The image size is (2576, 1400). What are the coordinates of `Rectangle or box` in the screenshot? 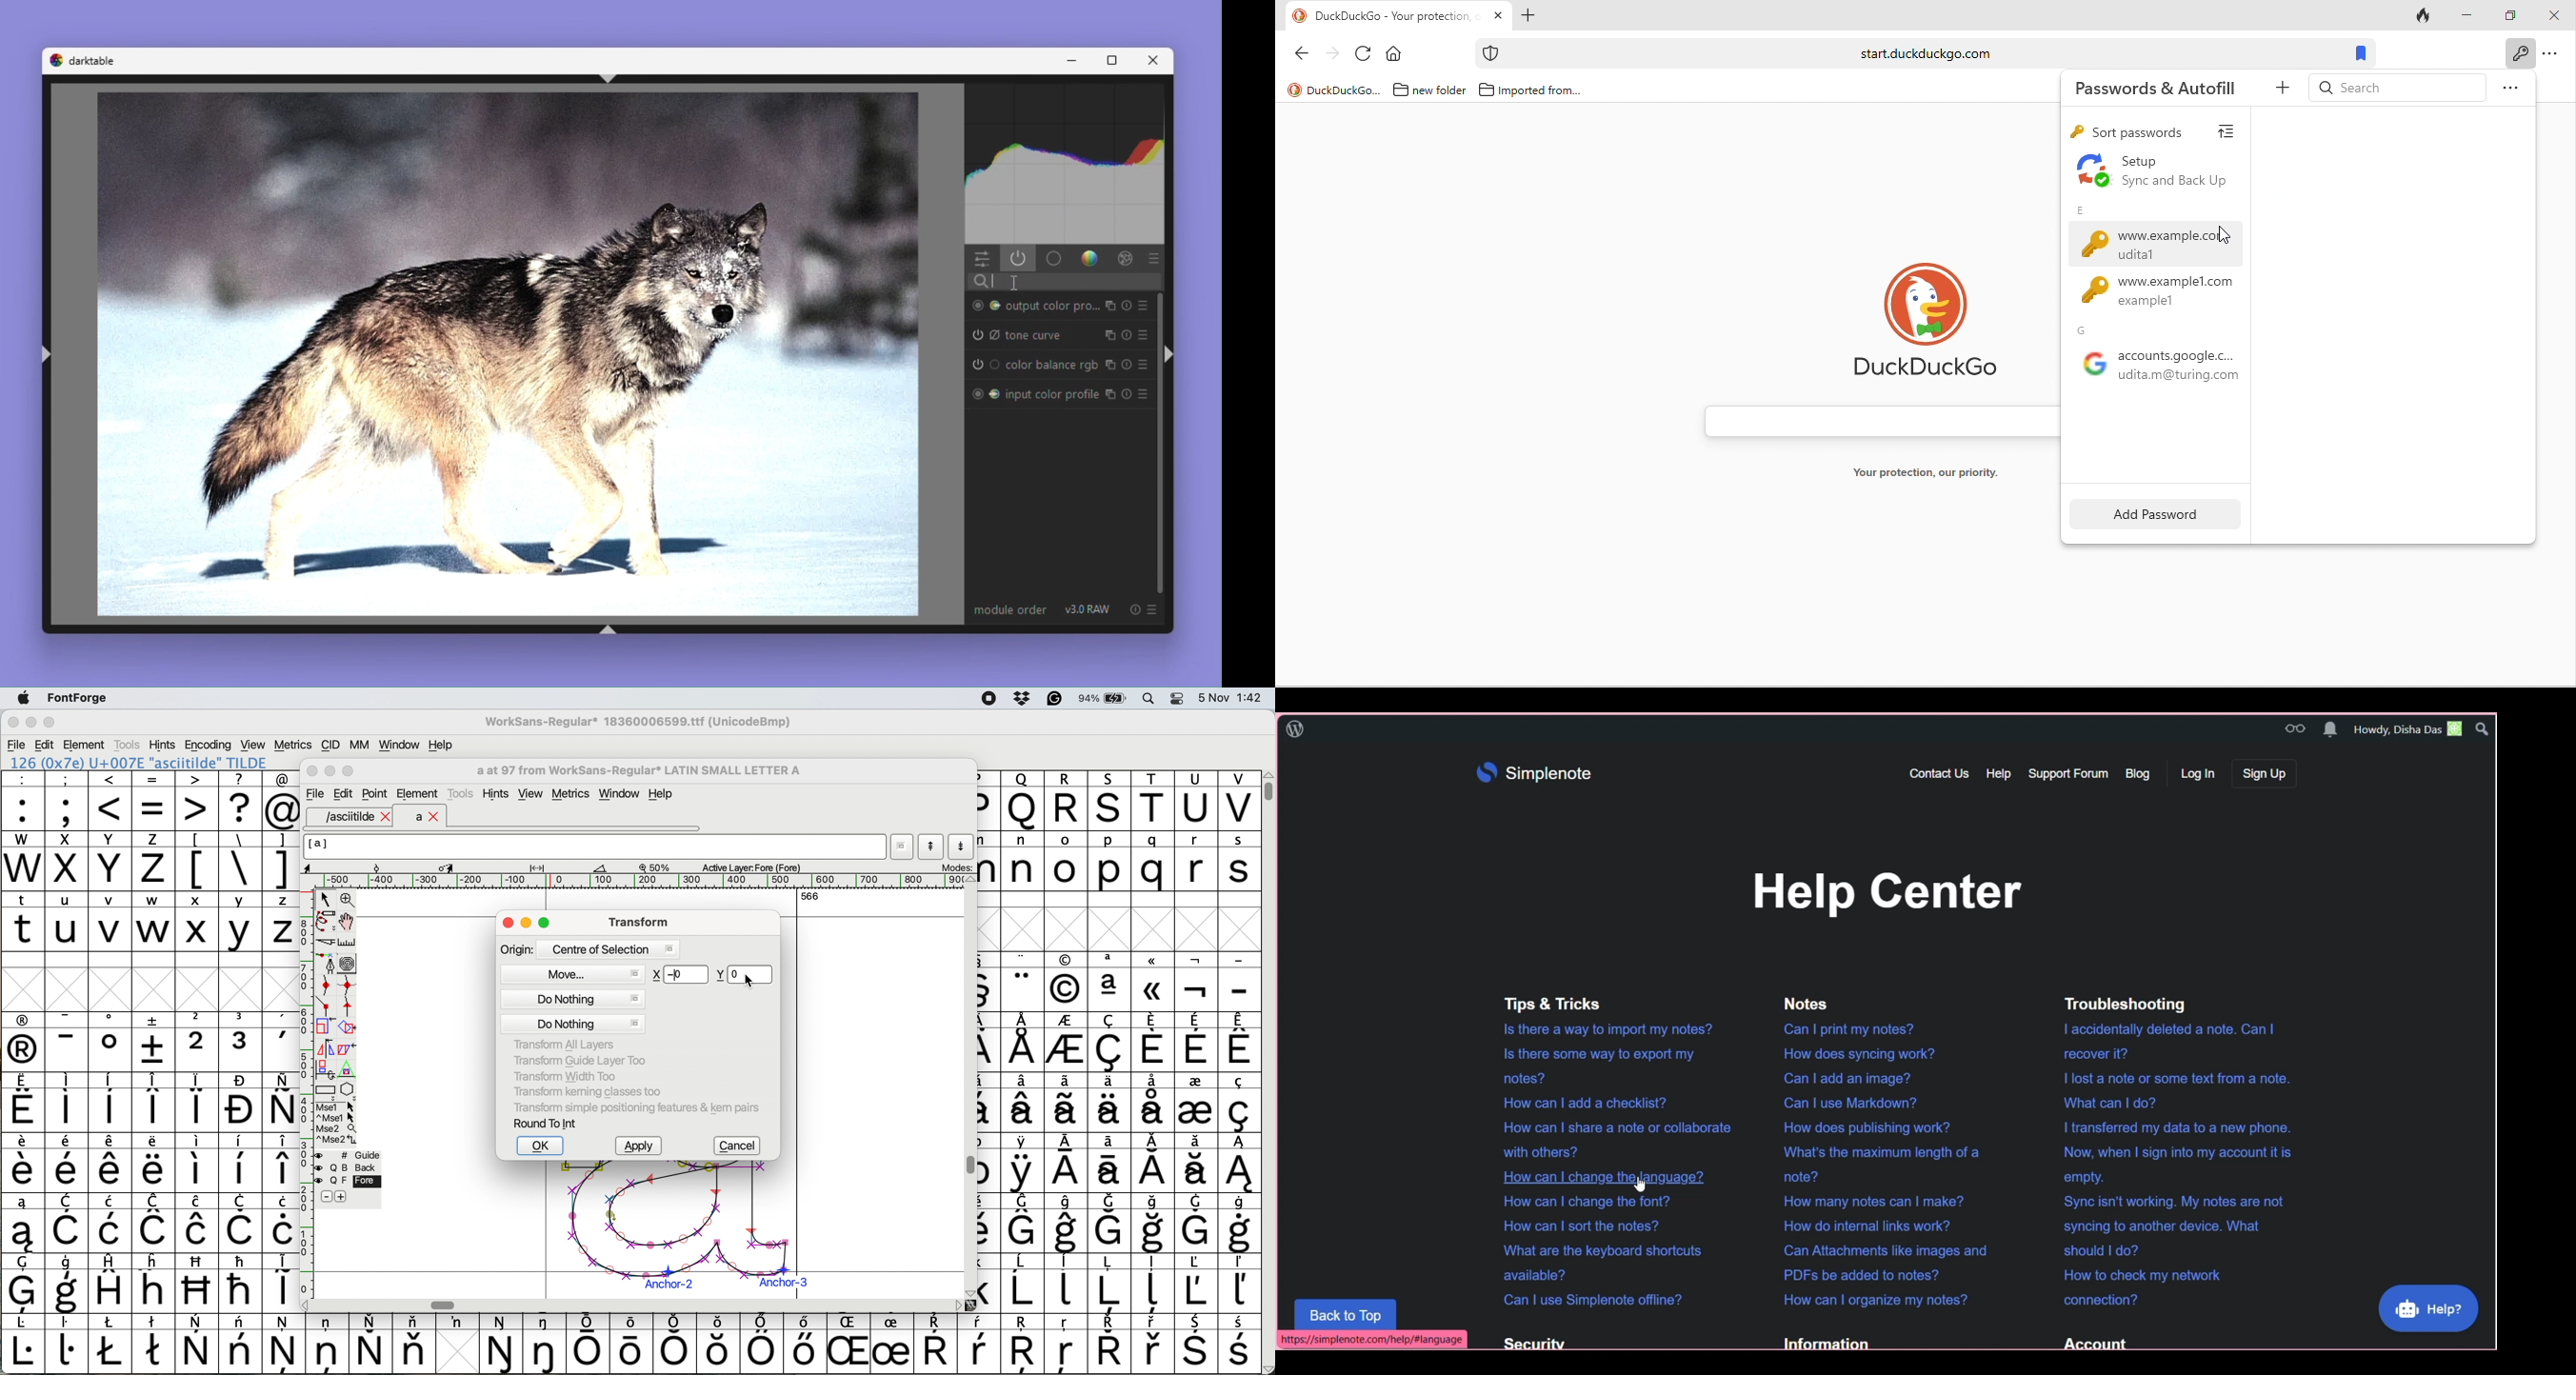 It's located at (326, 1090).